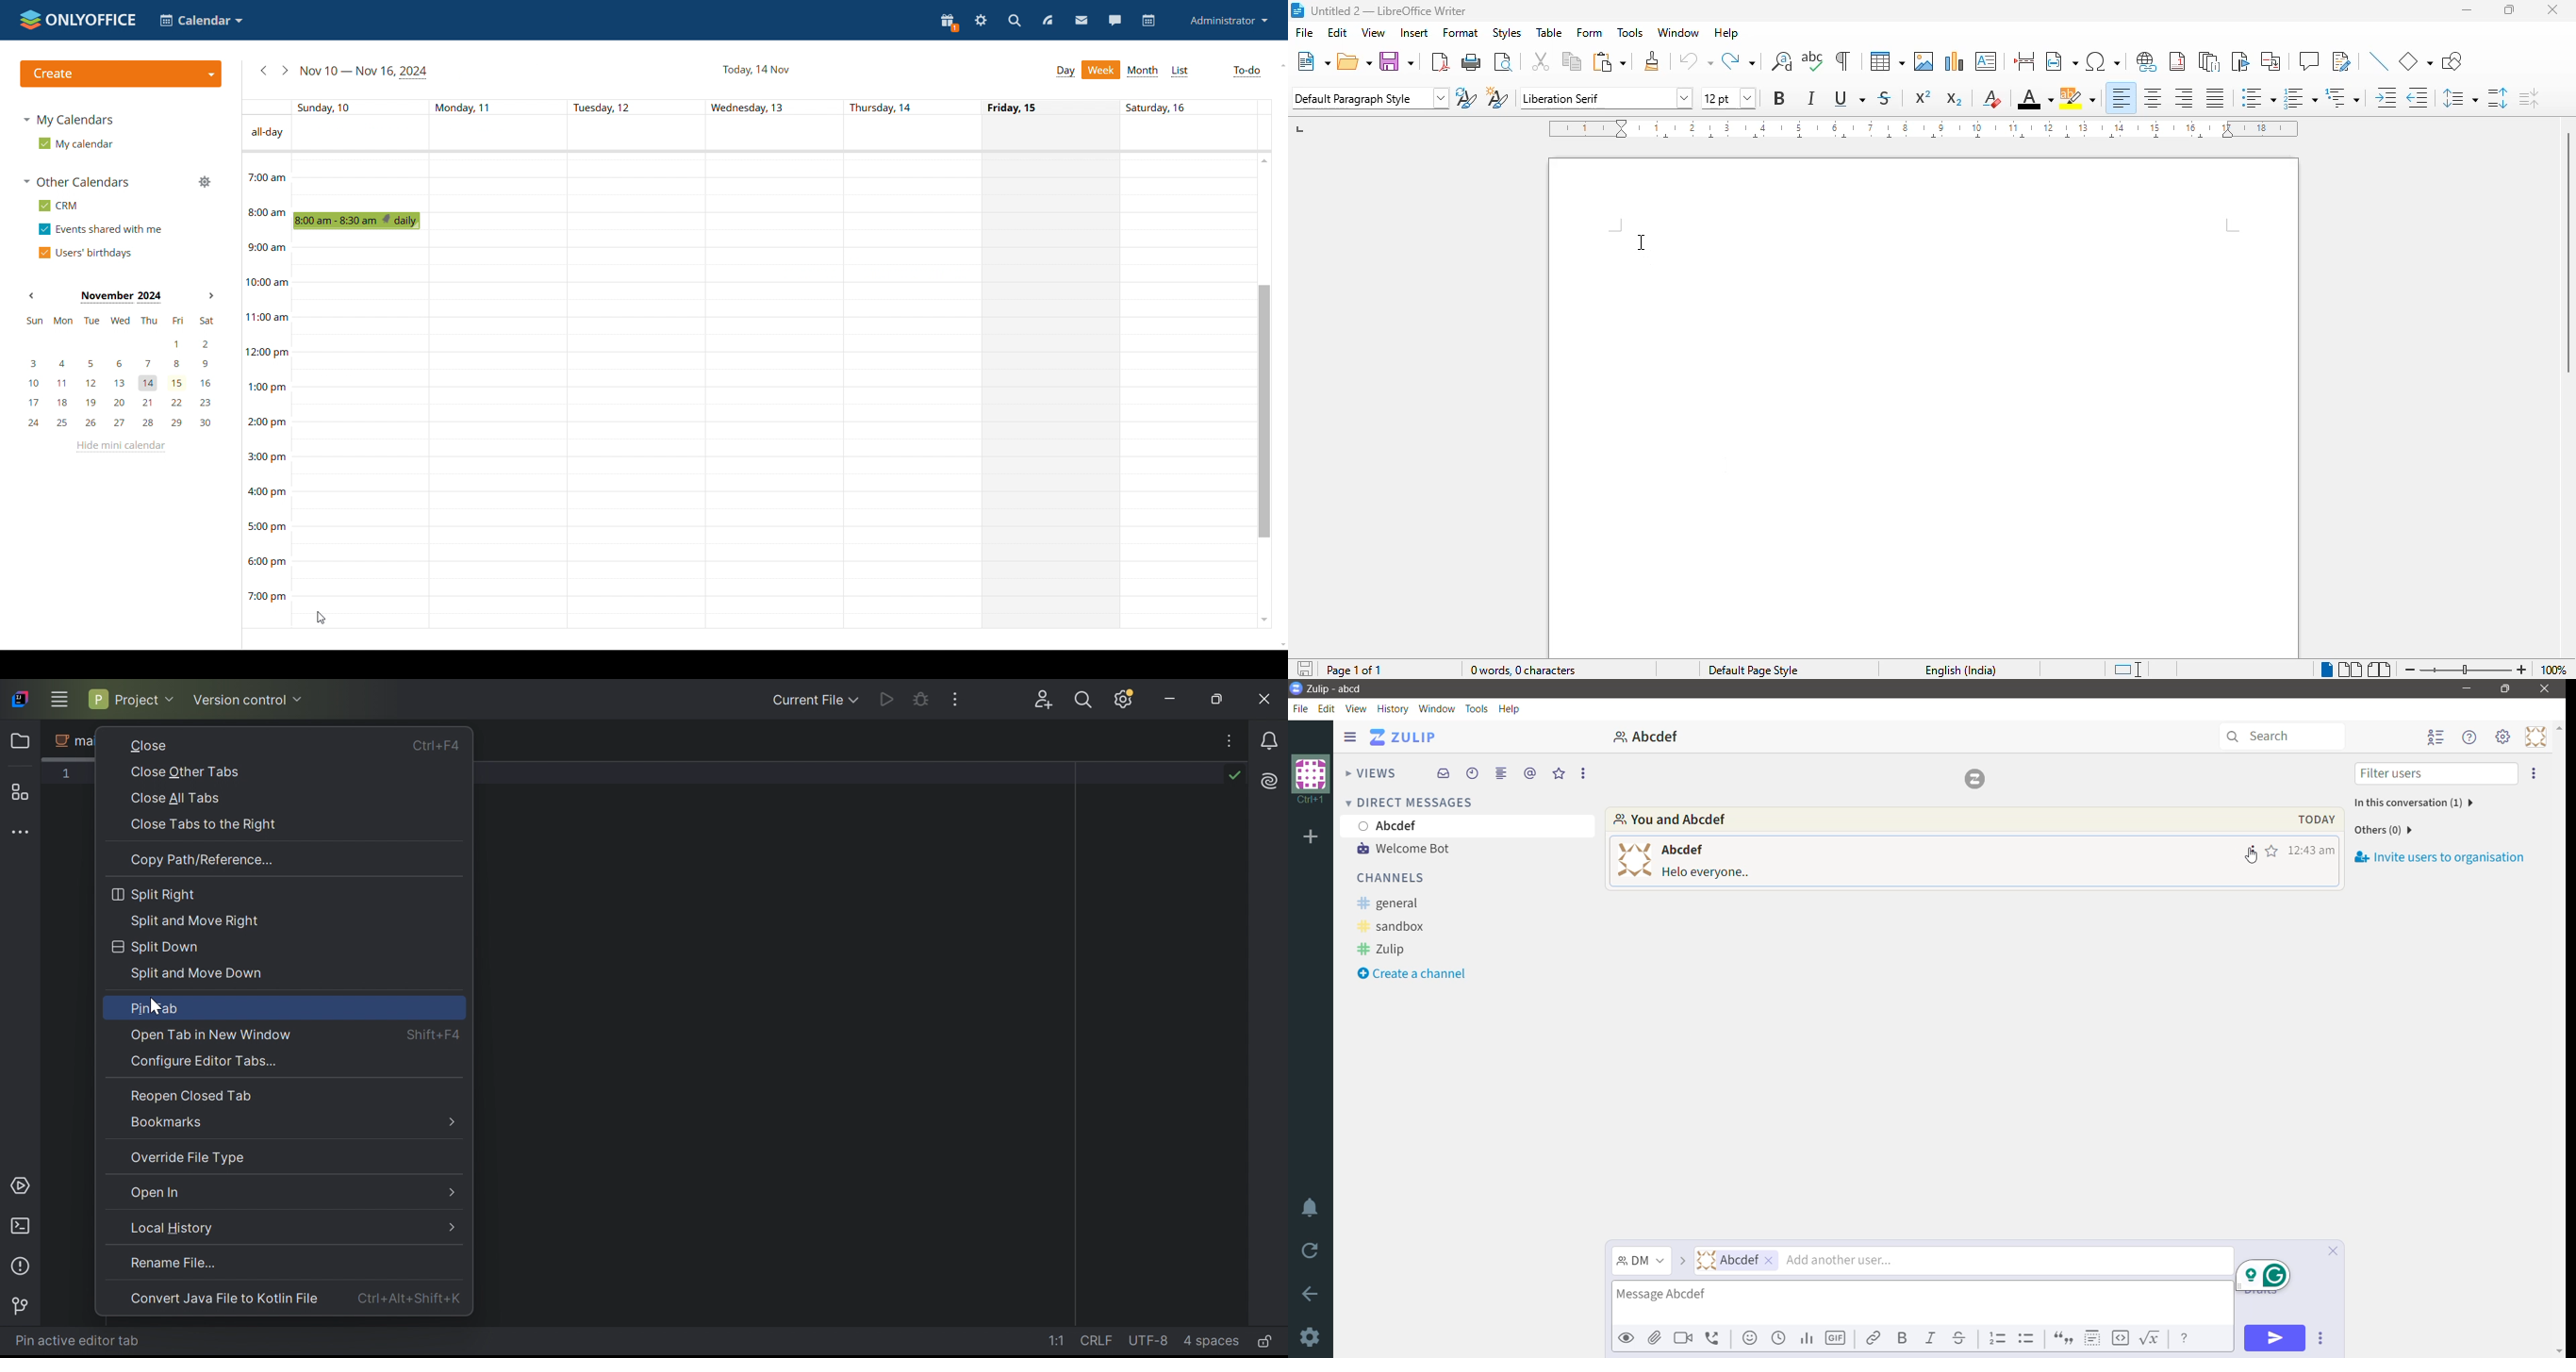 The image size is (2576, 1372). I want to click on Personal Menu, so click(2533, 737).